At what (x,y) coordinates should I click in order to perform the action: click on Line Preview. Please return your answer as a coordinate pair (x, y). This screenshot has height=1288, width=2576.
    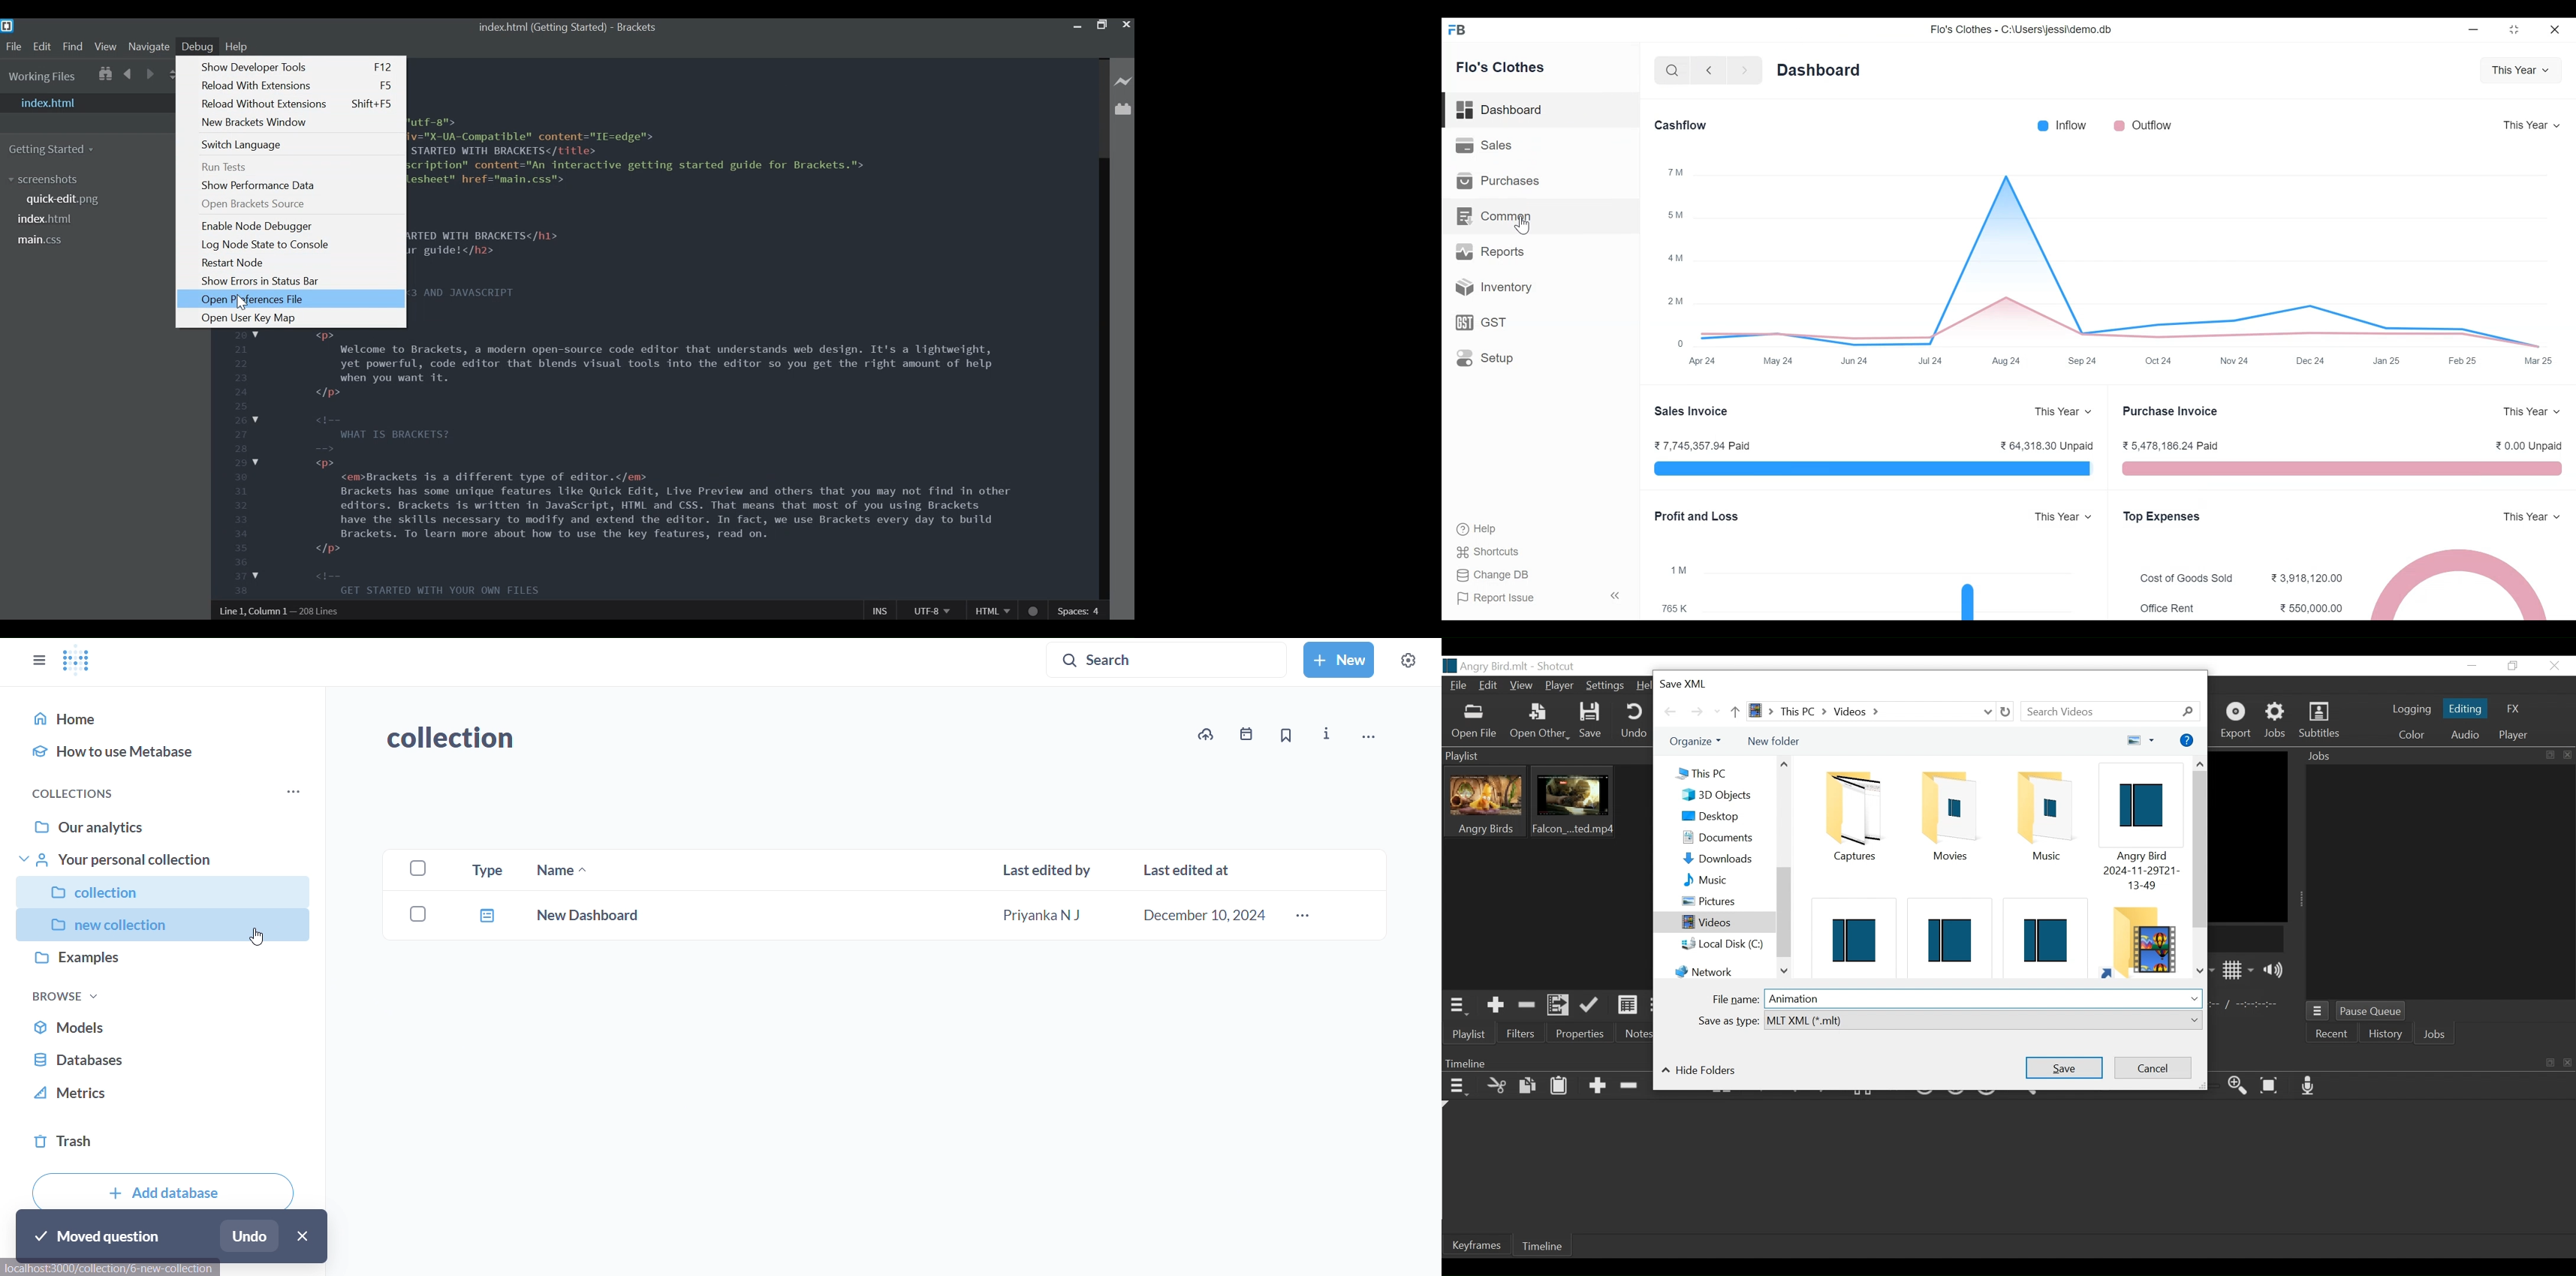
    Looking at the image, I should click on (1123, 83).